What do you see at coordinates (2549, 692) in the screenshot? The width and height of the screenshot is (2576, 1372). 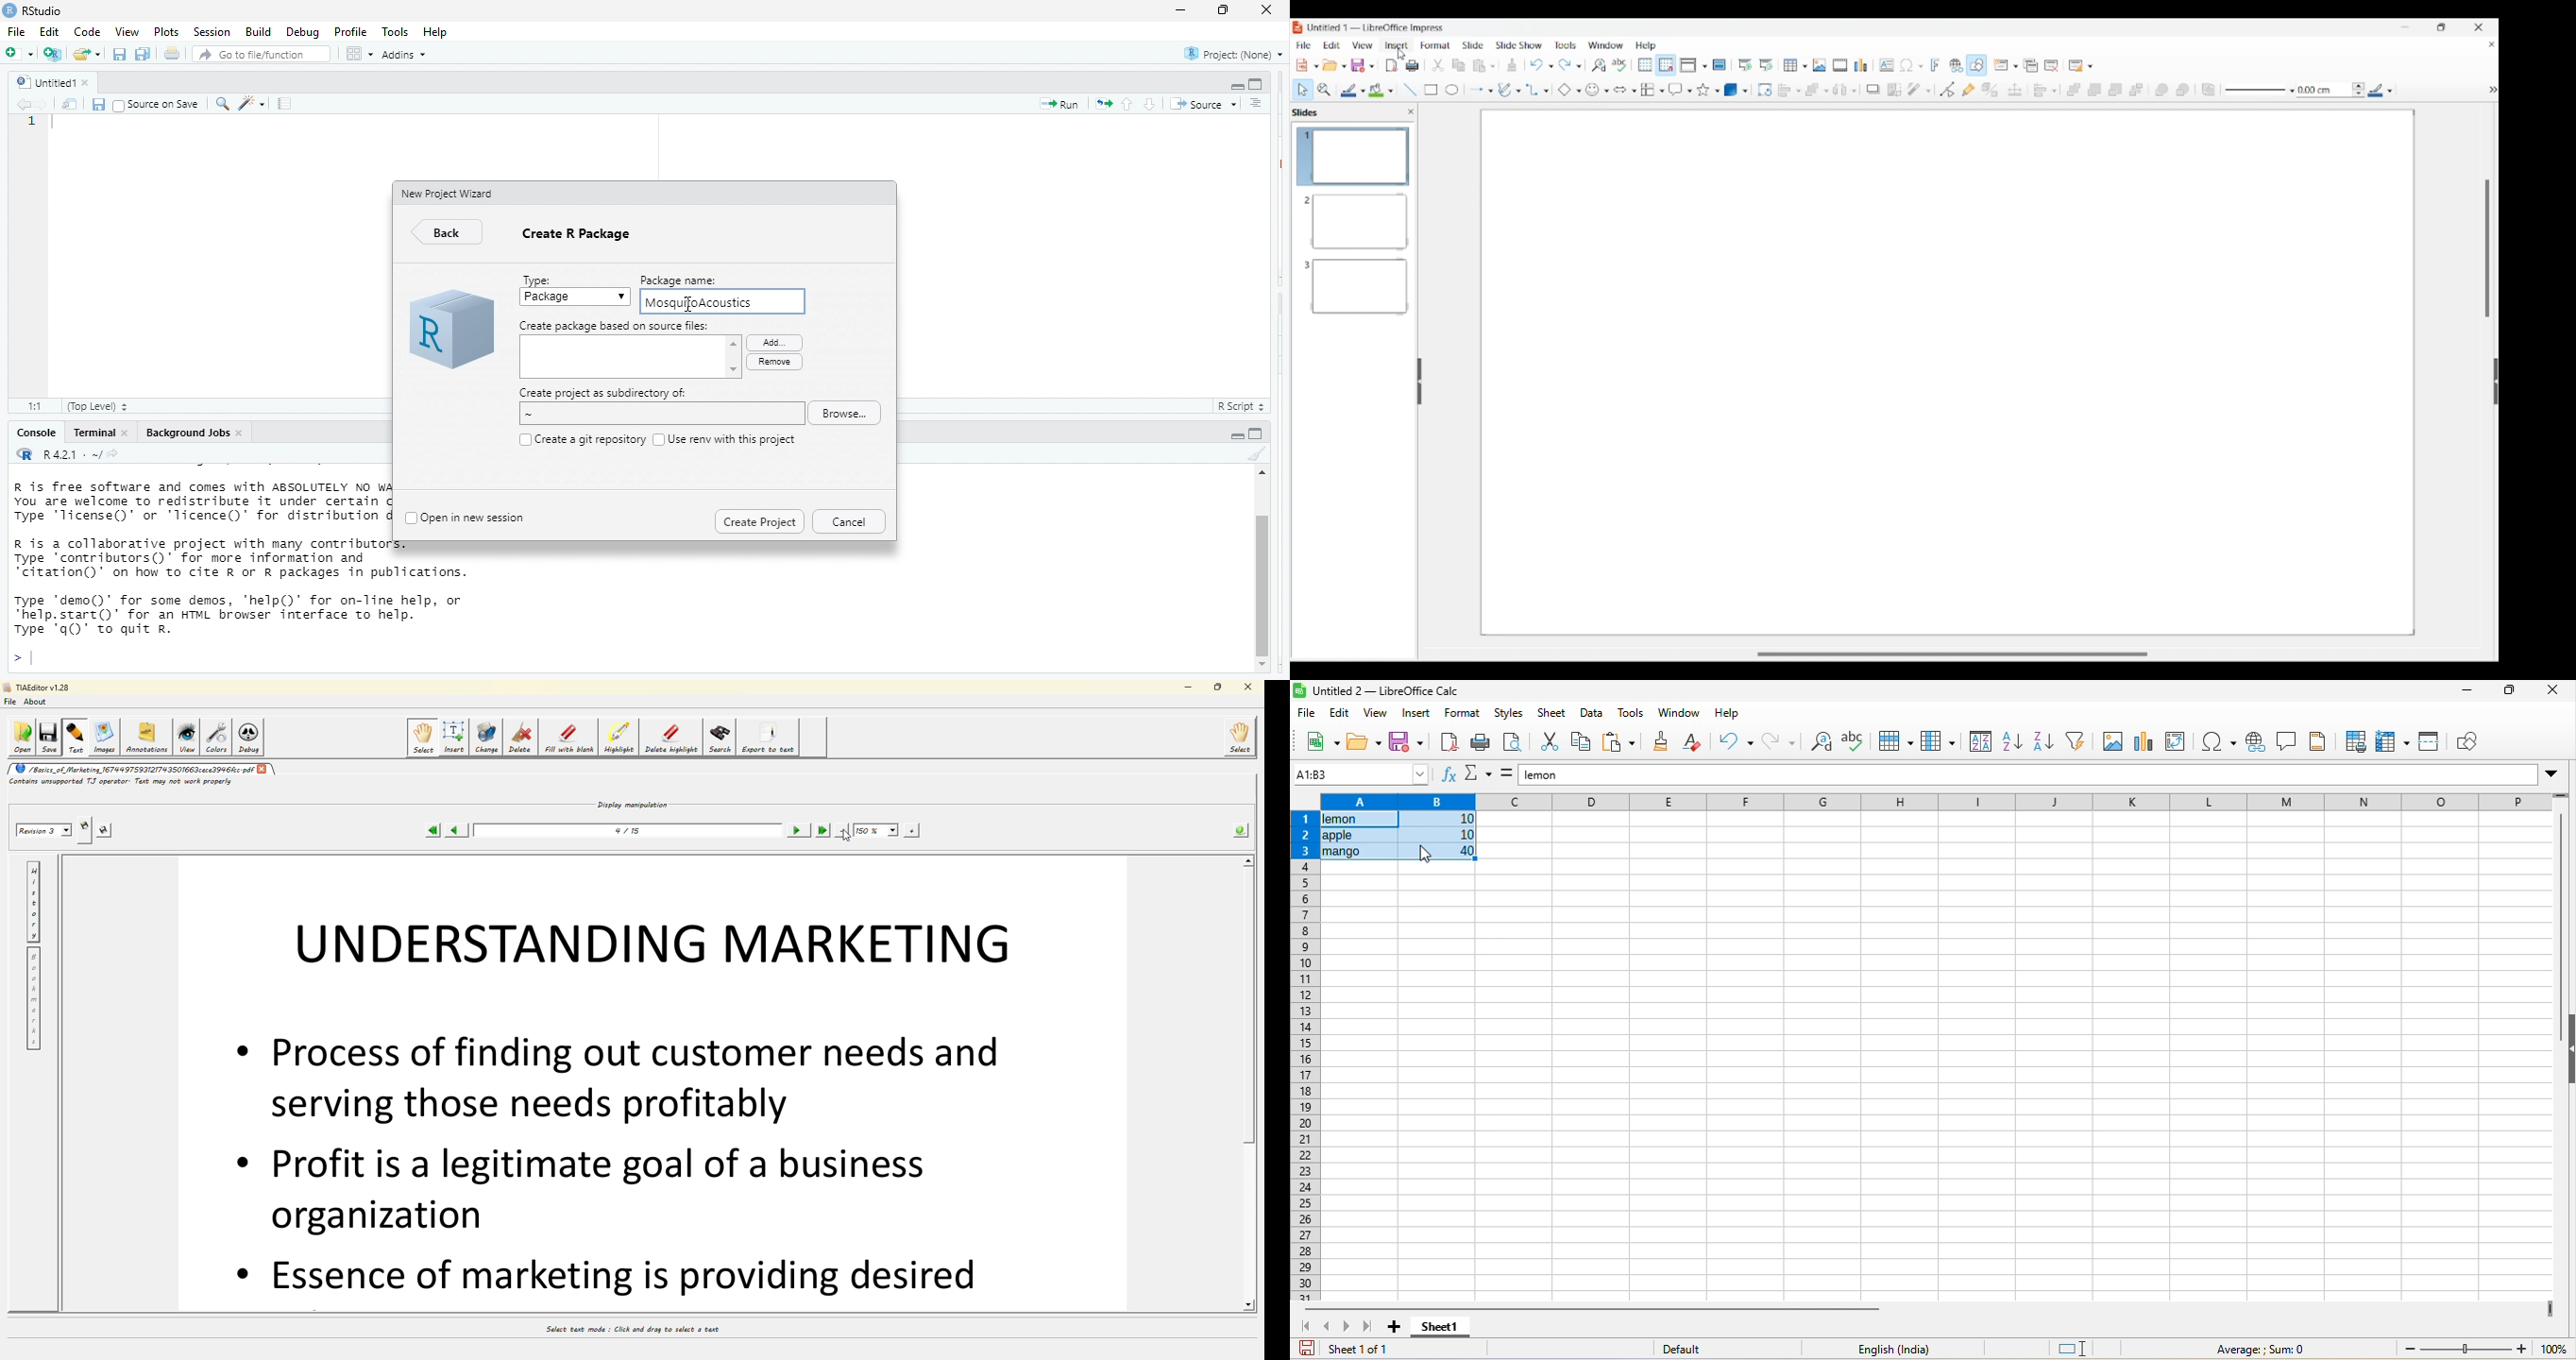 I see `close` at bounding box center [2549, 692].